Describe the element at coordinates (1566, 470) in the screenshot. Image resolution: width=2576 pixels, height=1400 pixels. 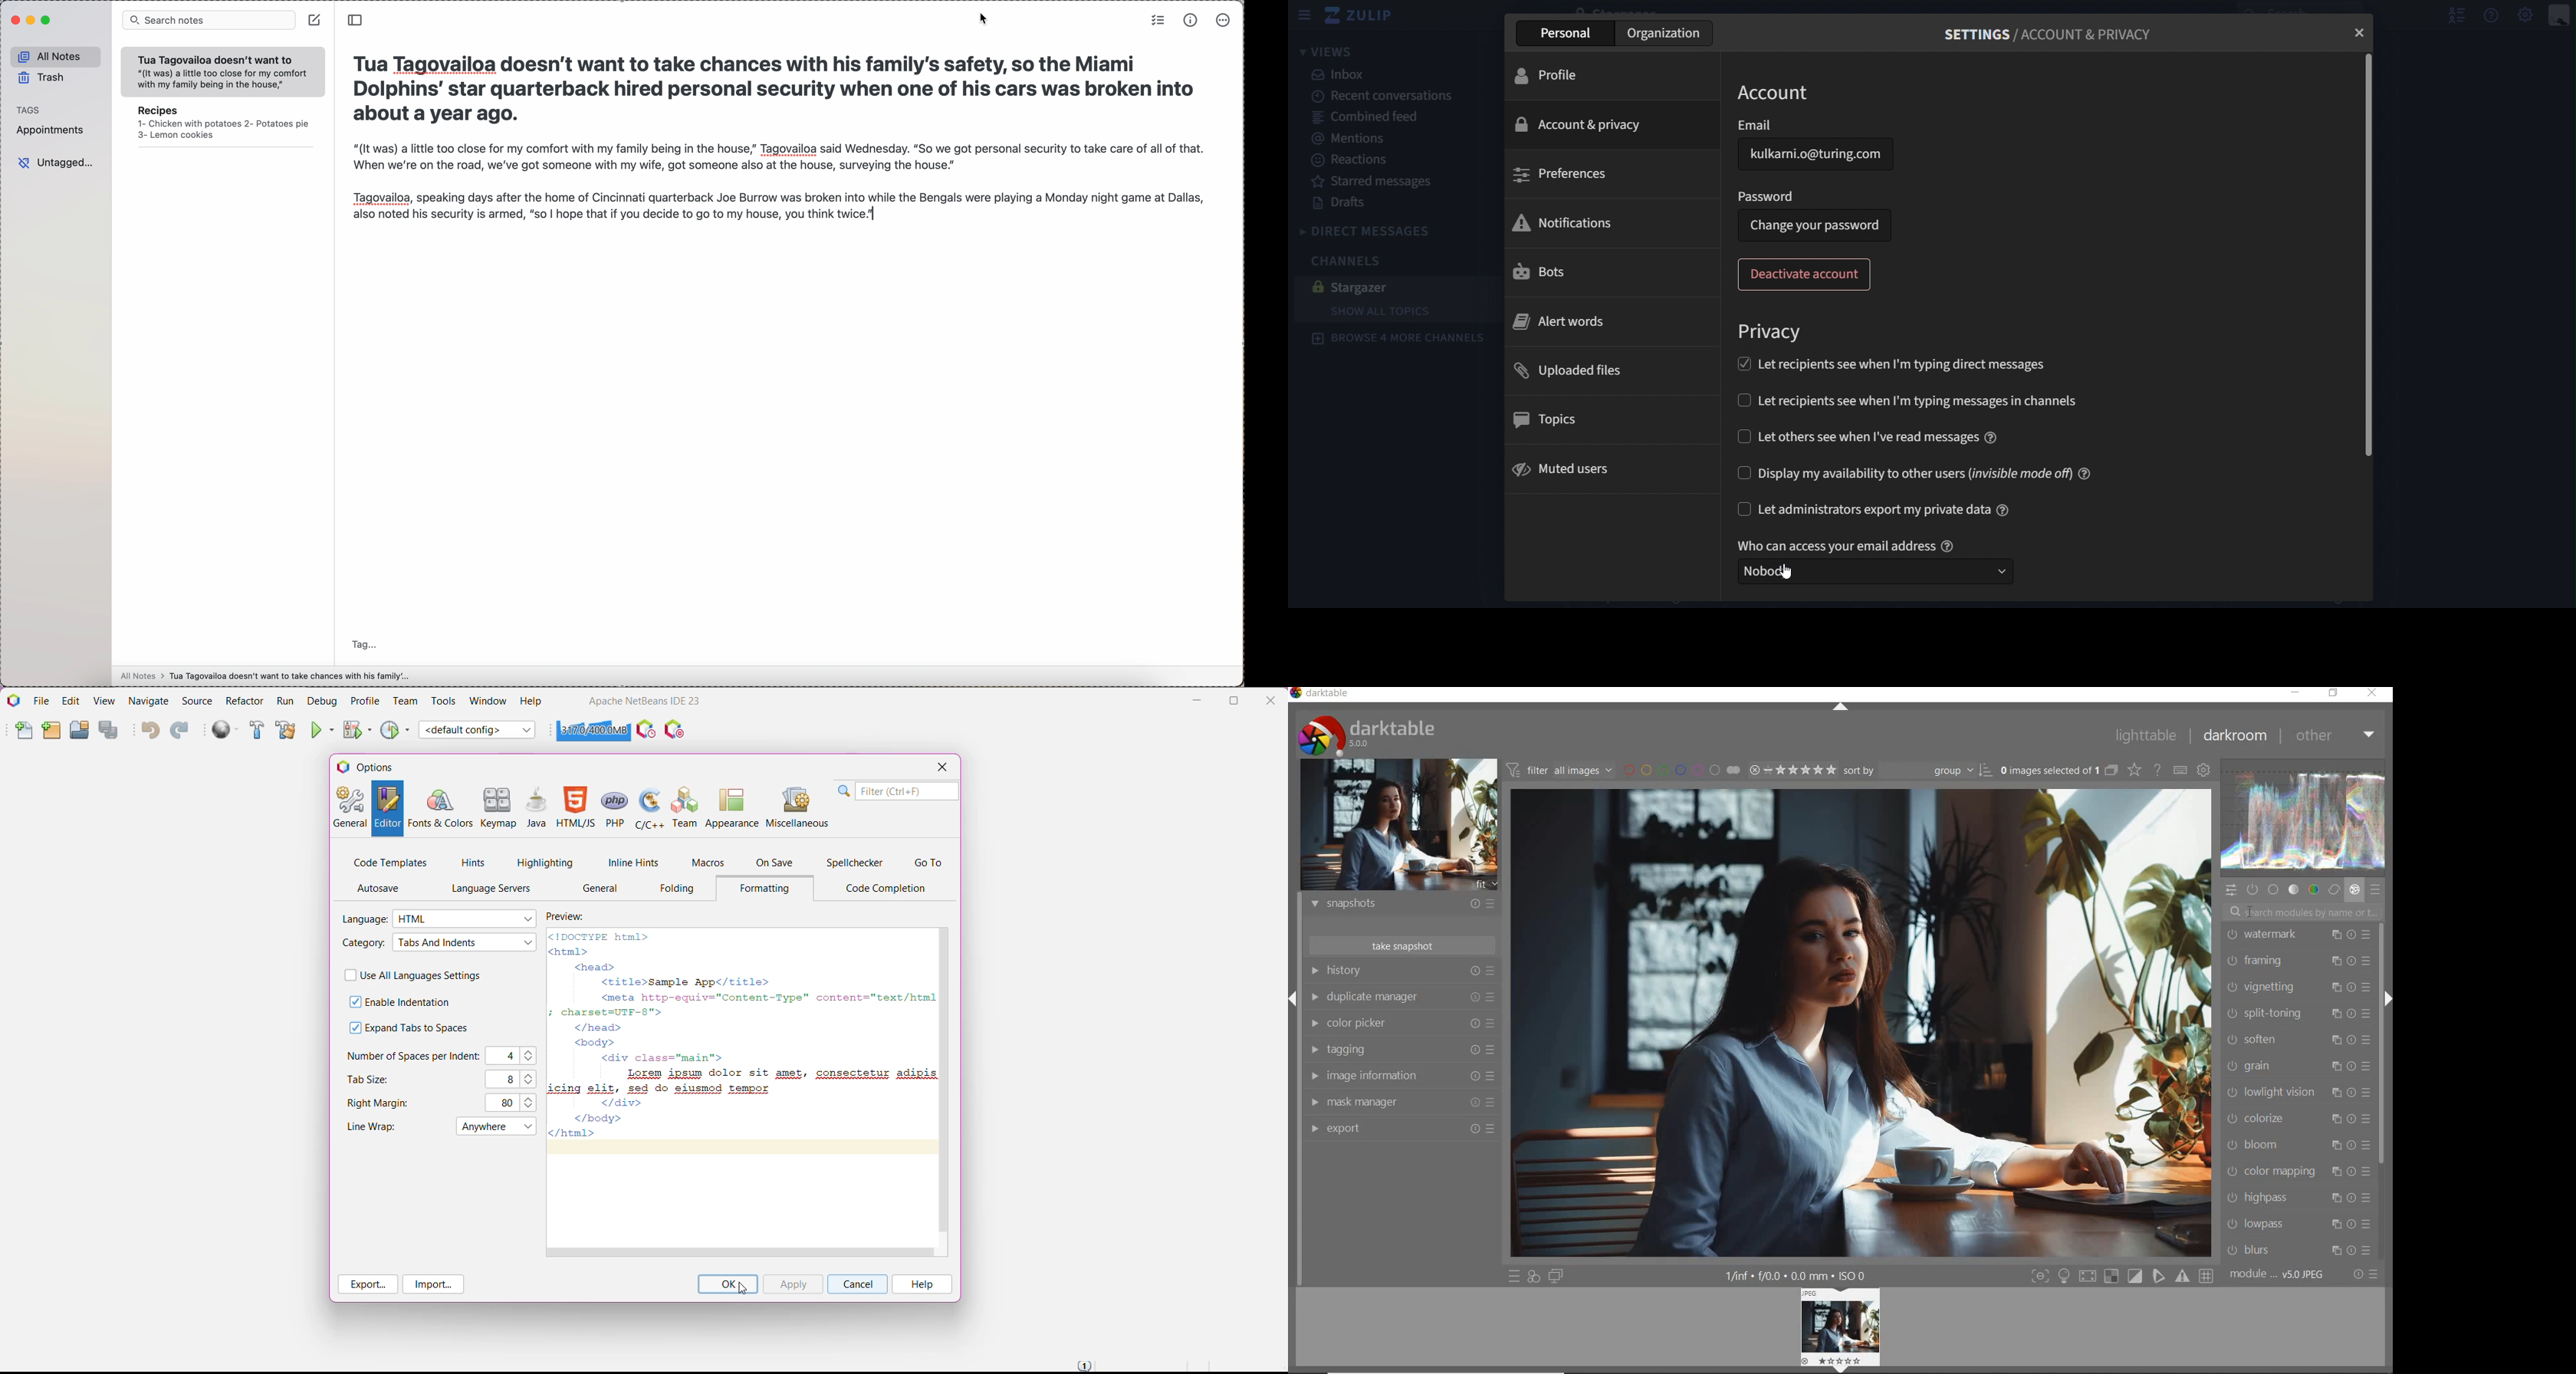
I see `muted users` at that location.